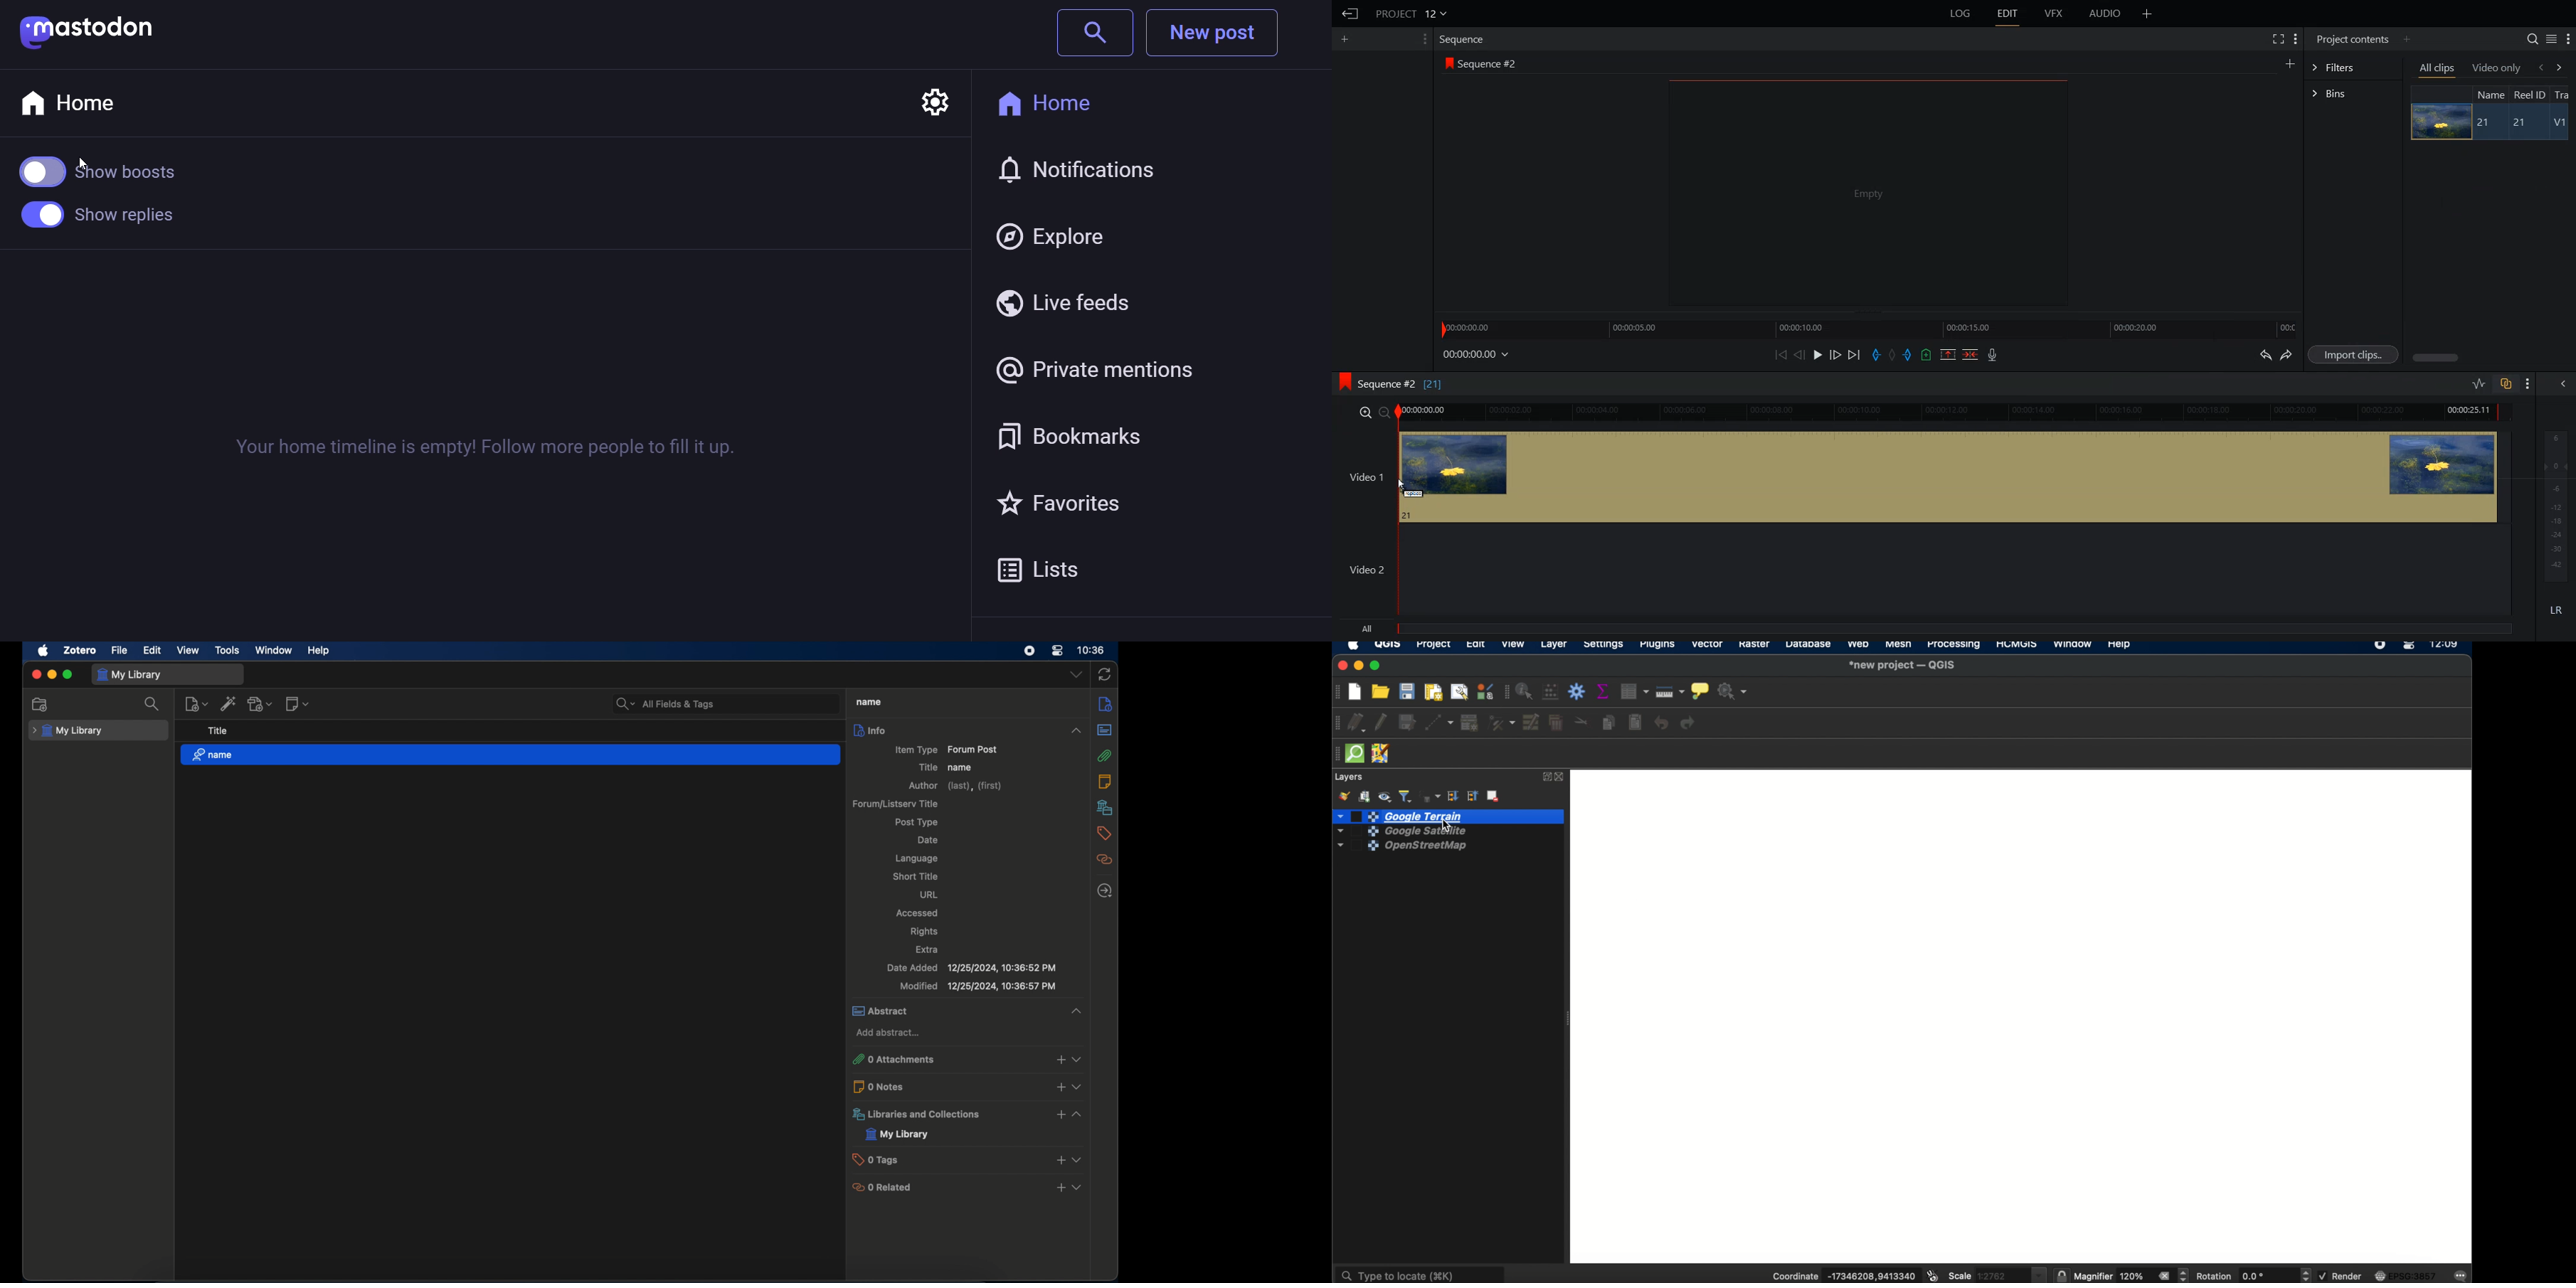  Describe the element at coordinates (2506, 383) in the screenshot. I see `Toggle auto track sync` at that location.